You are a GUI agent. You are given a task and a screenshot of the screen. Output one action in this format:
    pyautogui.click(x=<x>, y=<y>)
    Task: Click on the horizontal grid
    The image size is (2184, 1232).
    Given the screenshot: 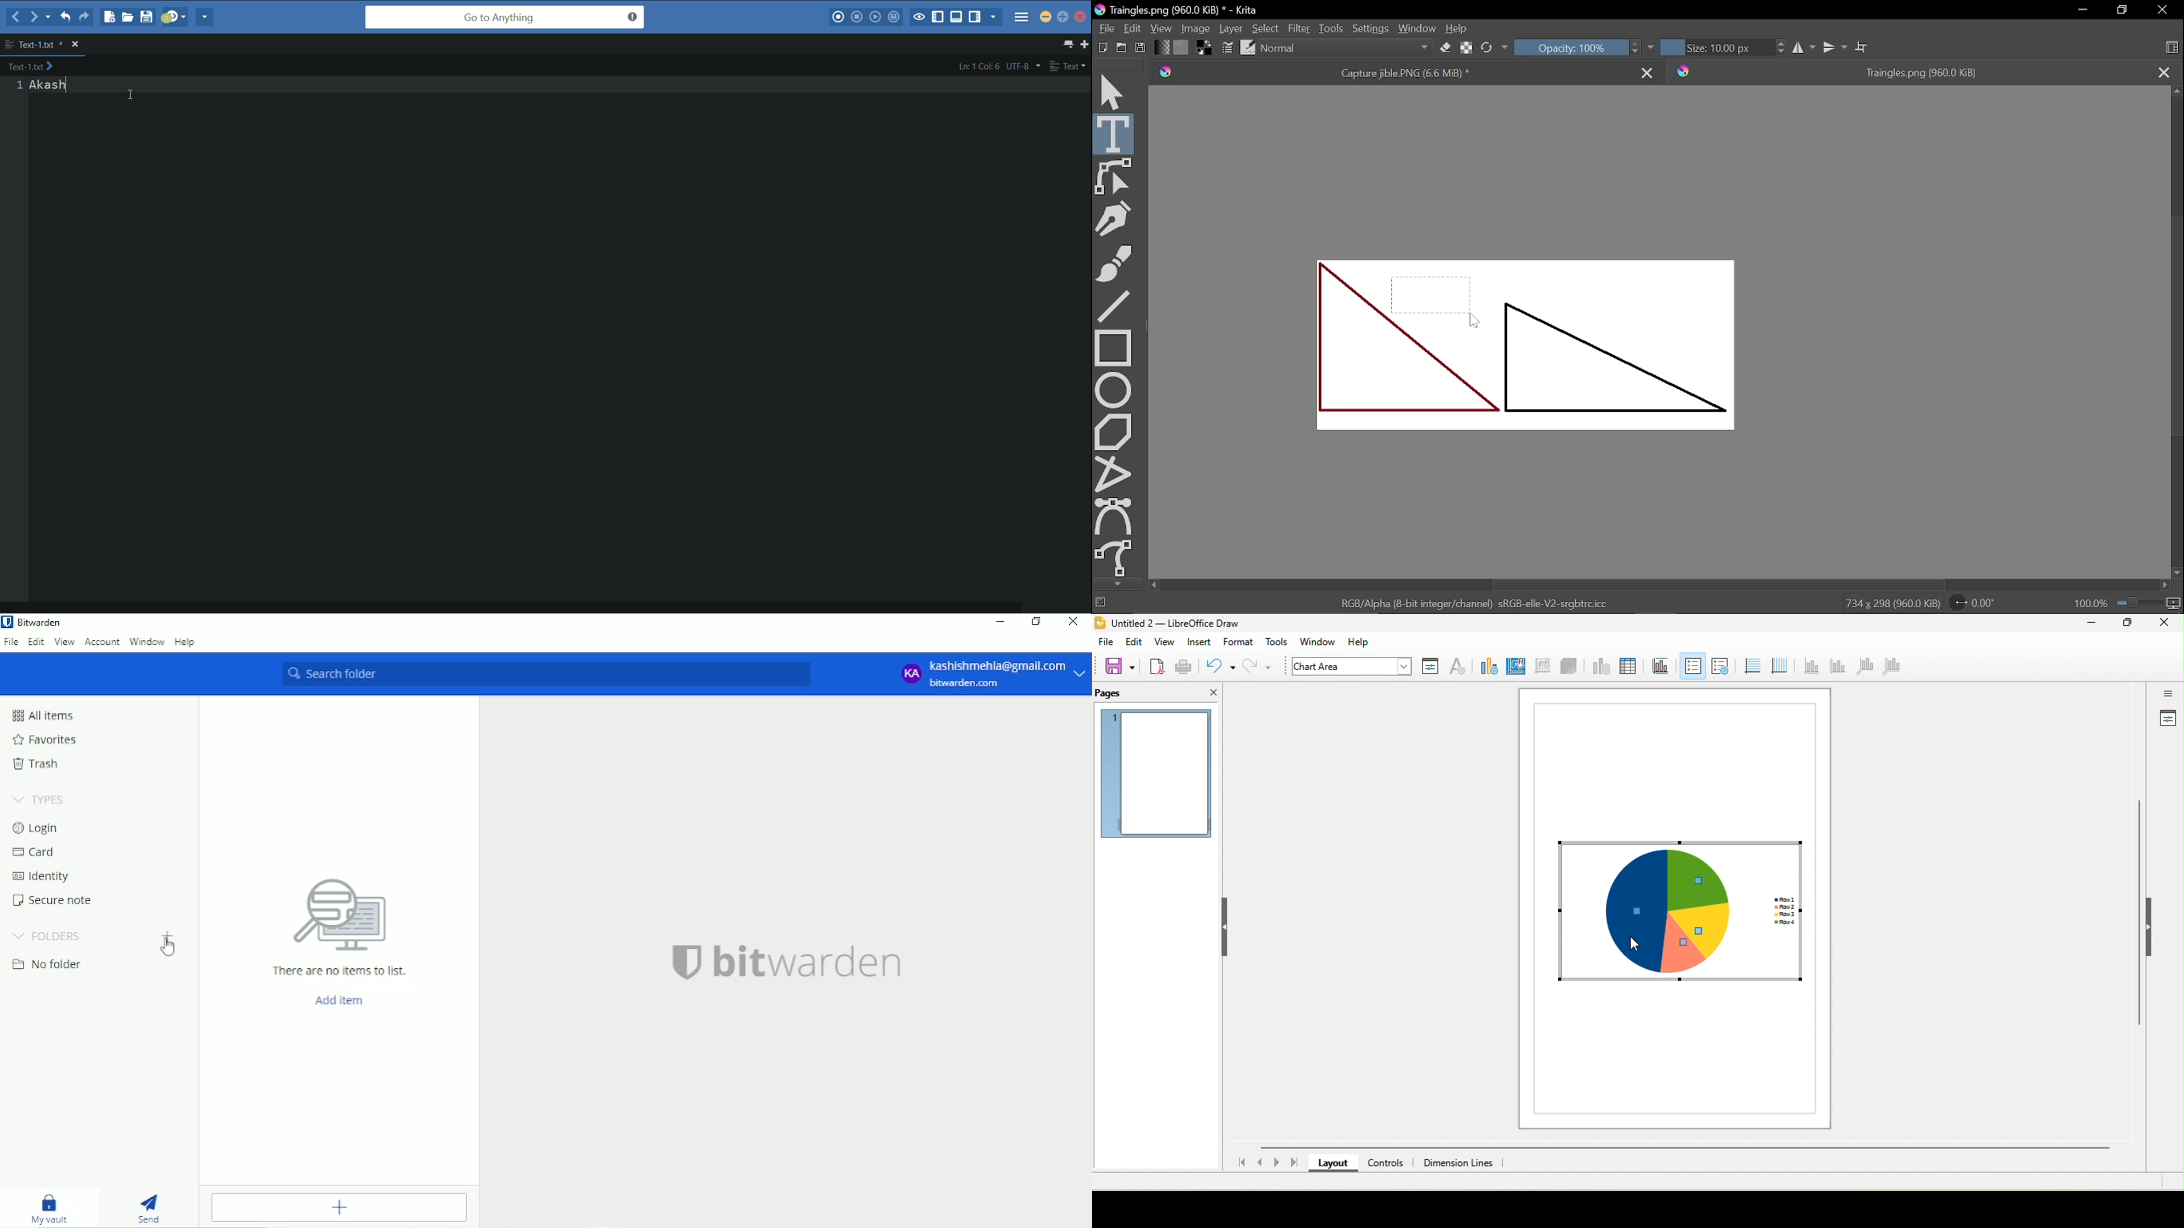 What is the action you would take?
    pyautogui.click(x=1751, y=666)
    